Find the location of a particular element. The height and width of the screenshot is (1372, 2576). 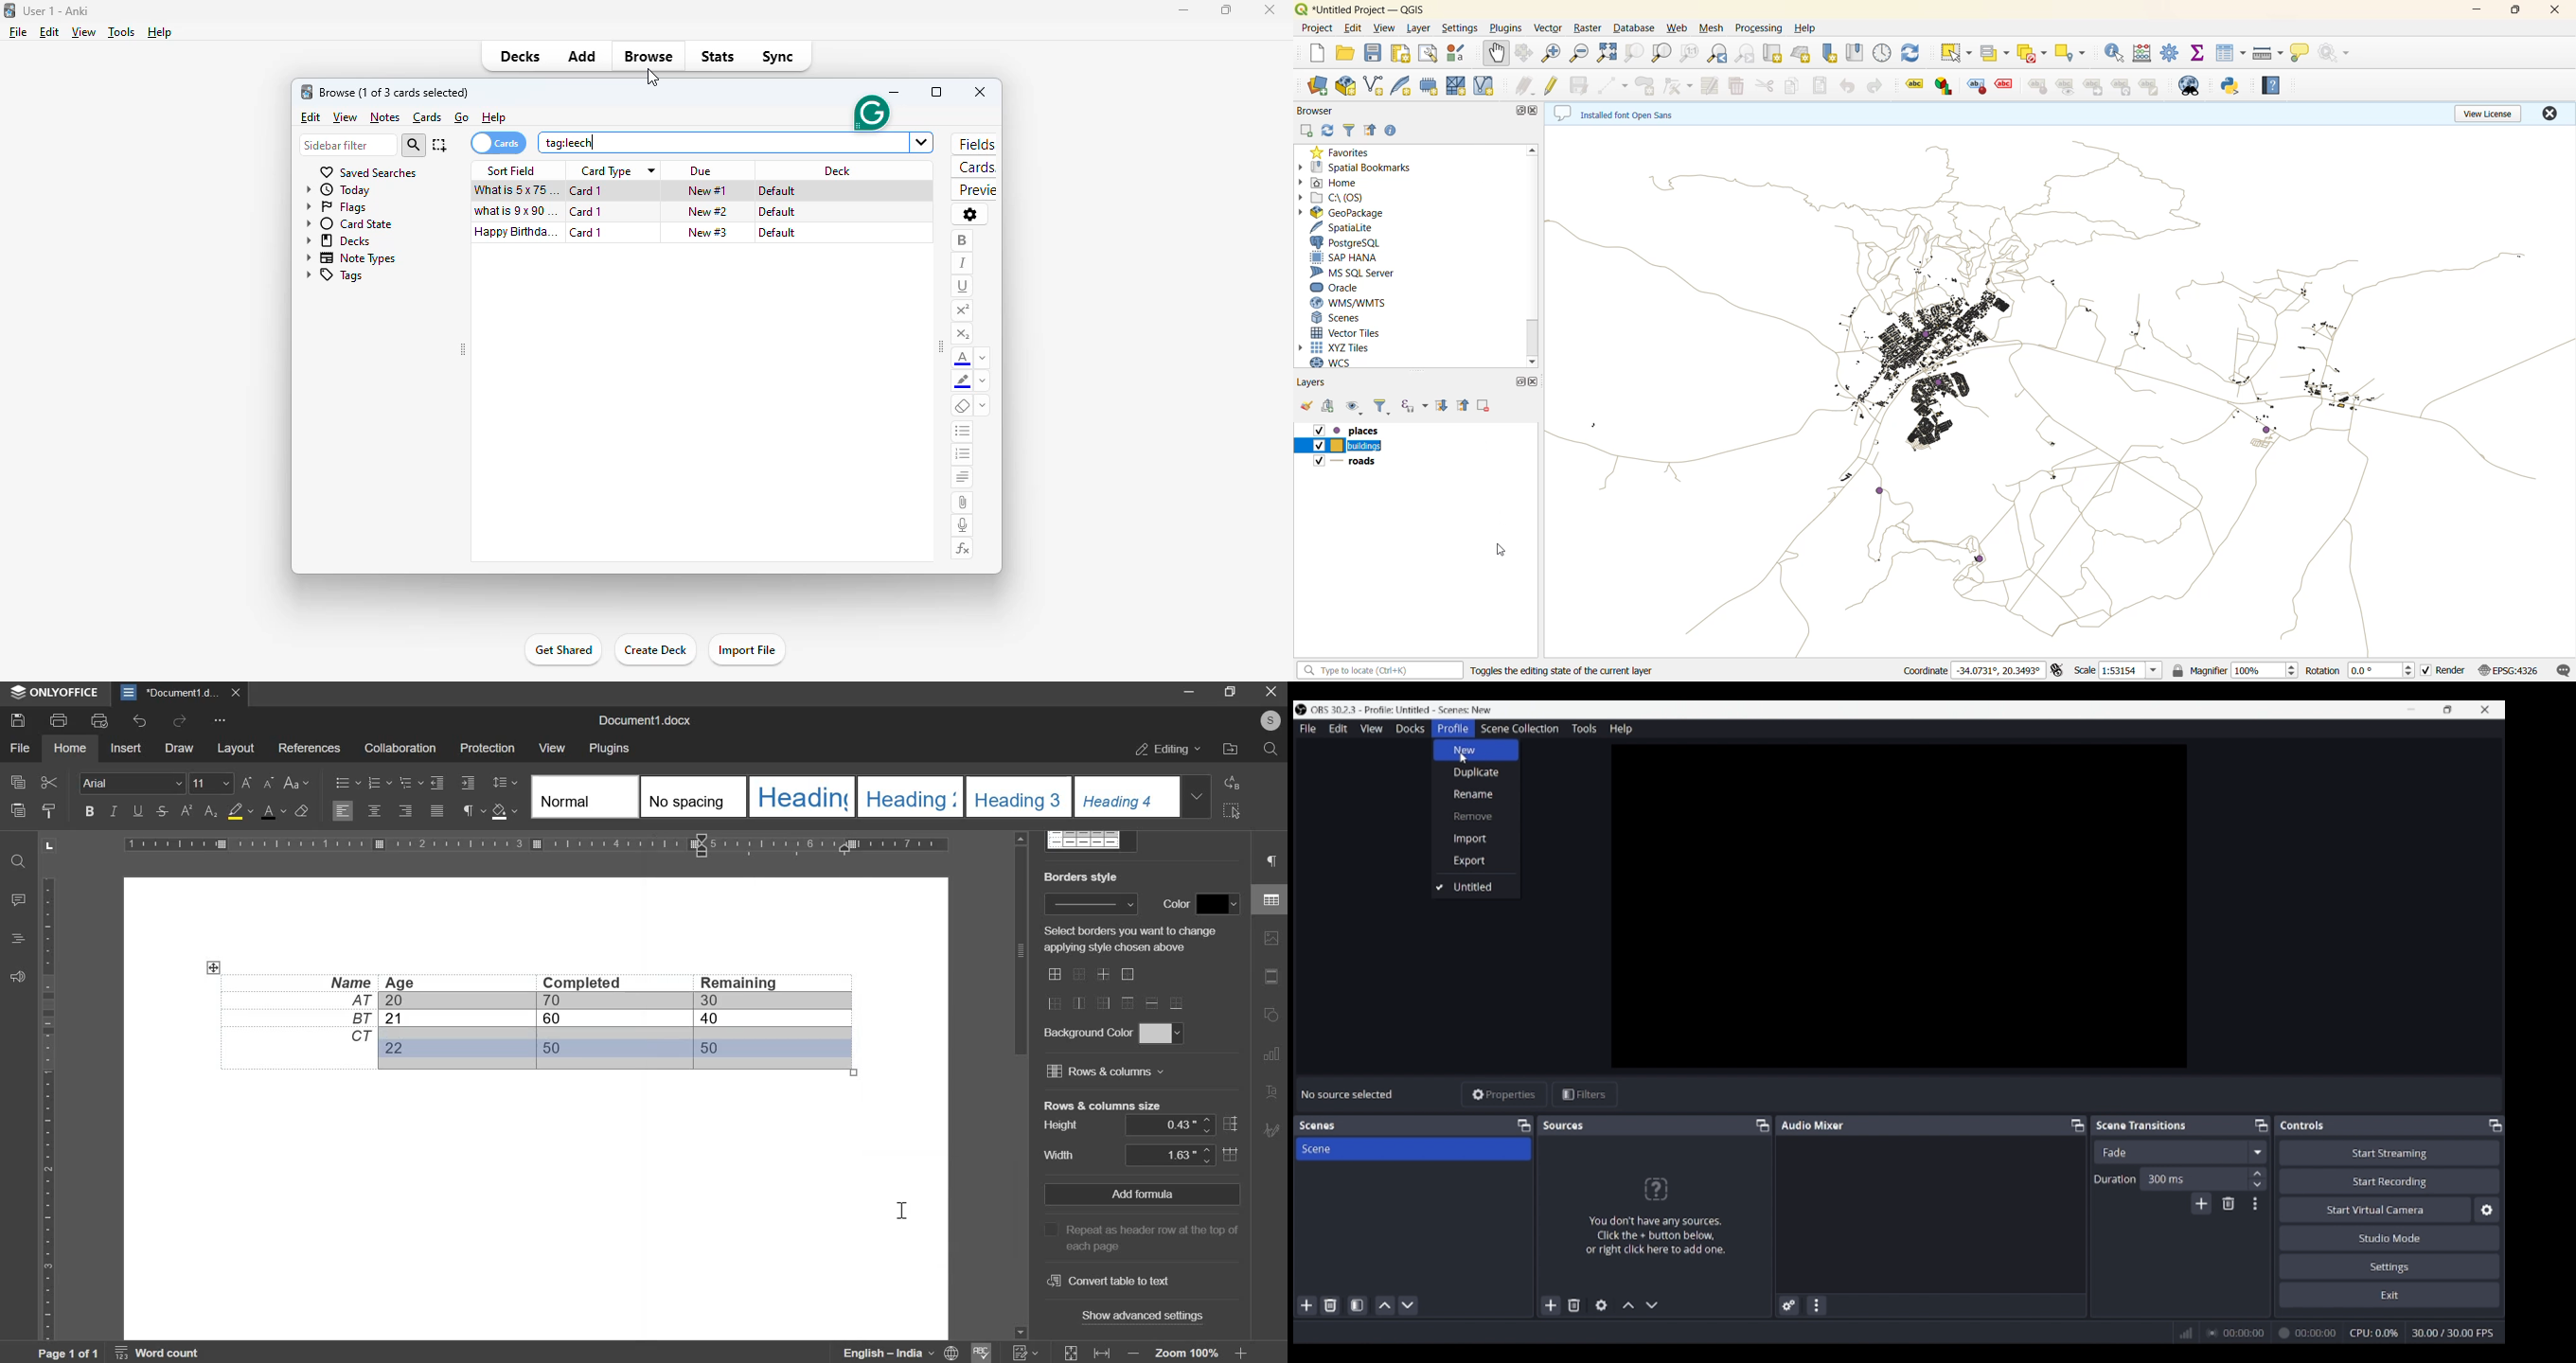

Export is located at coordinates (1476, 861).